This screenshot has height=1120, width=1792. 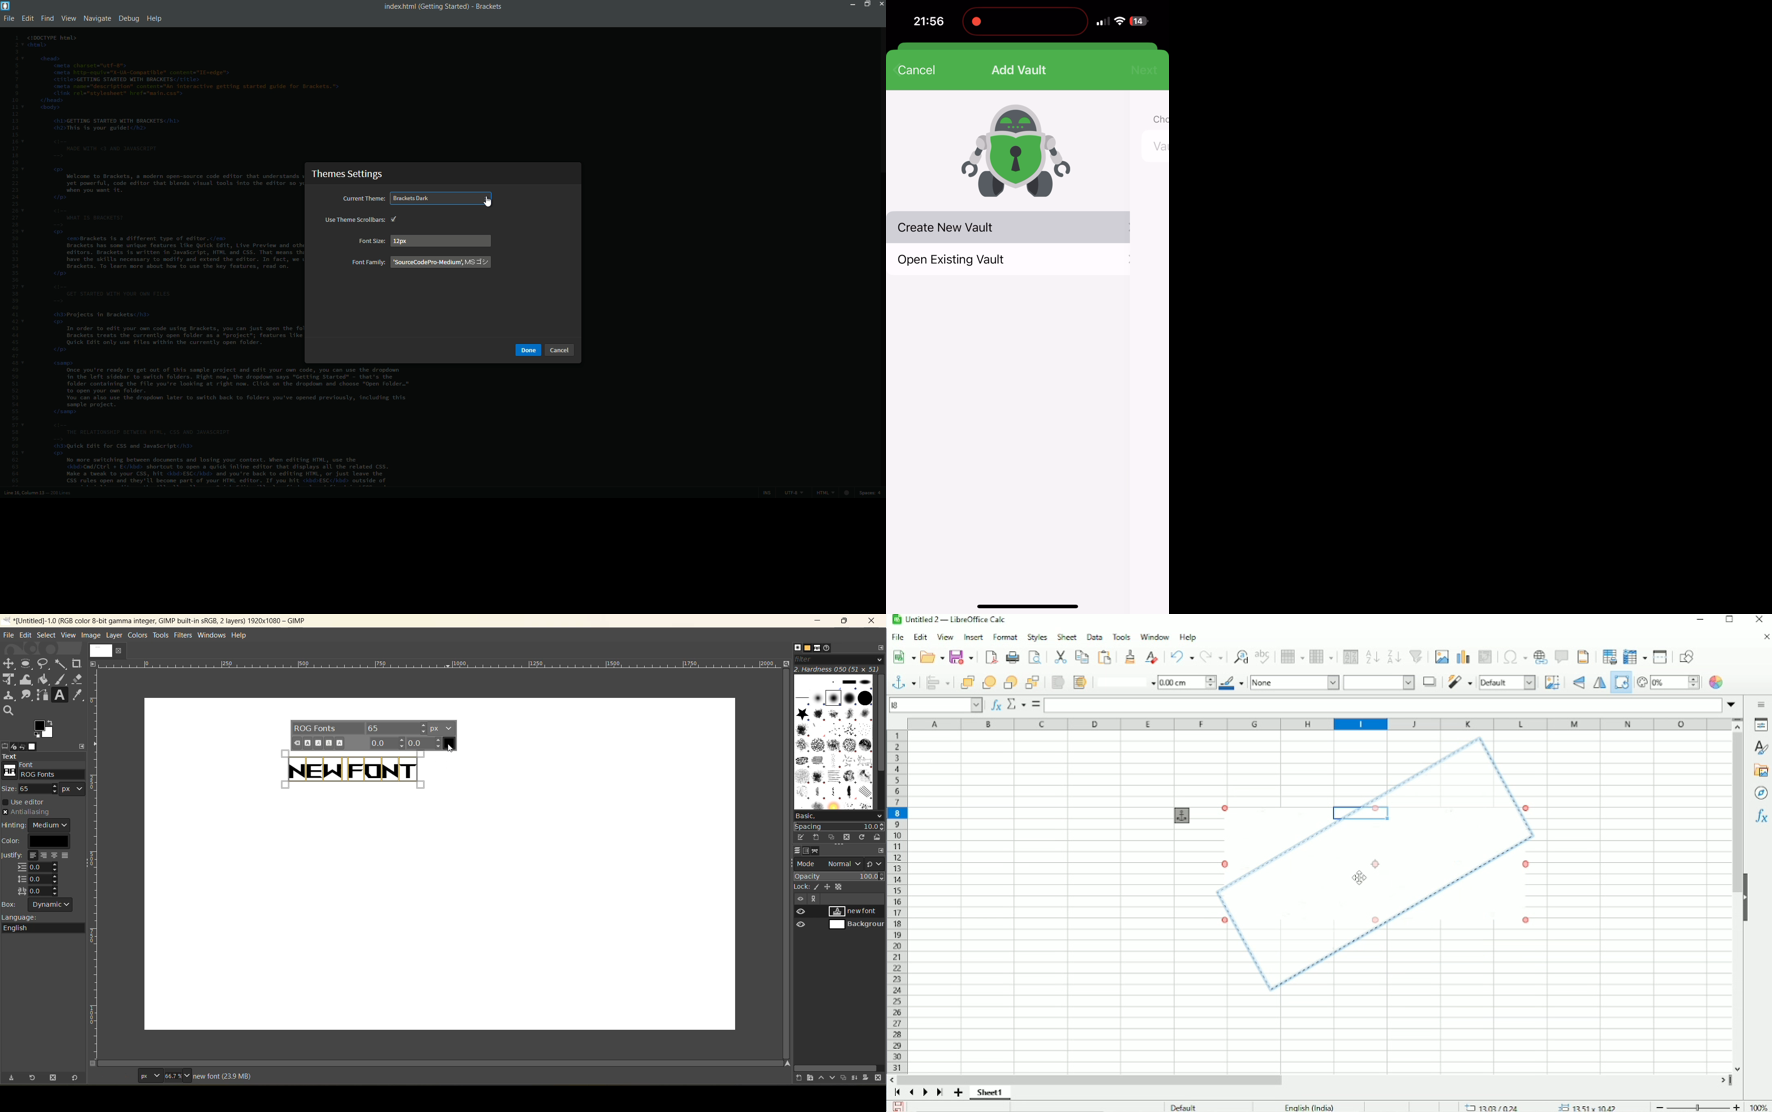 I want to click on 100%, so click(x=1758, y=1105).